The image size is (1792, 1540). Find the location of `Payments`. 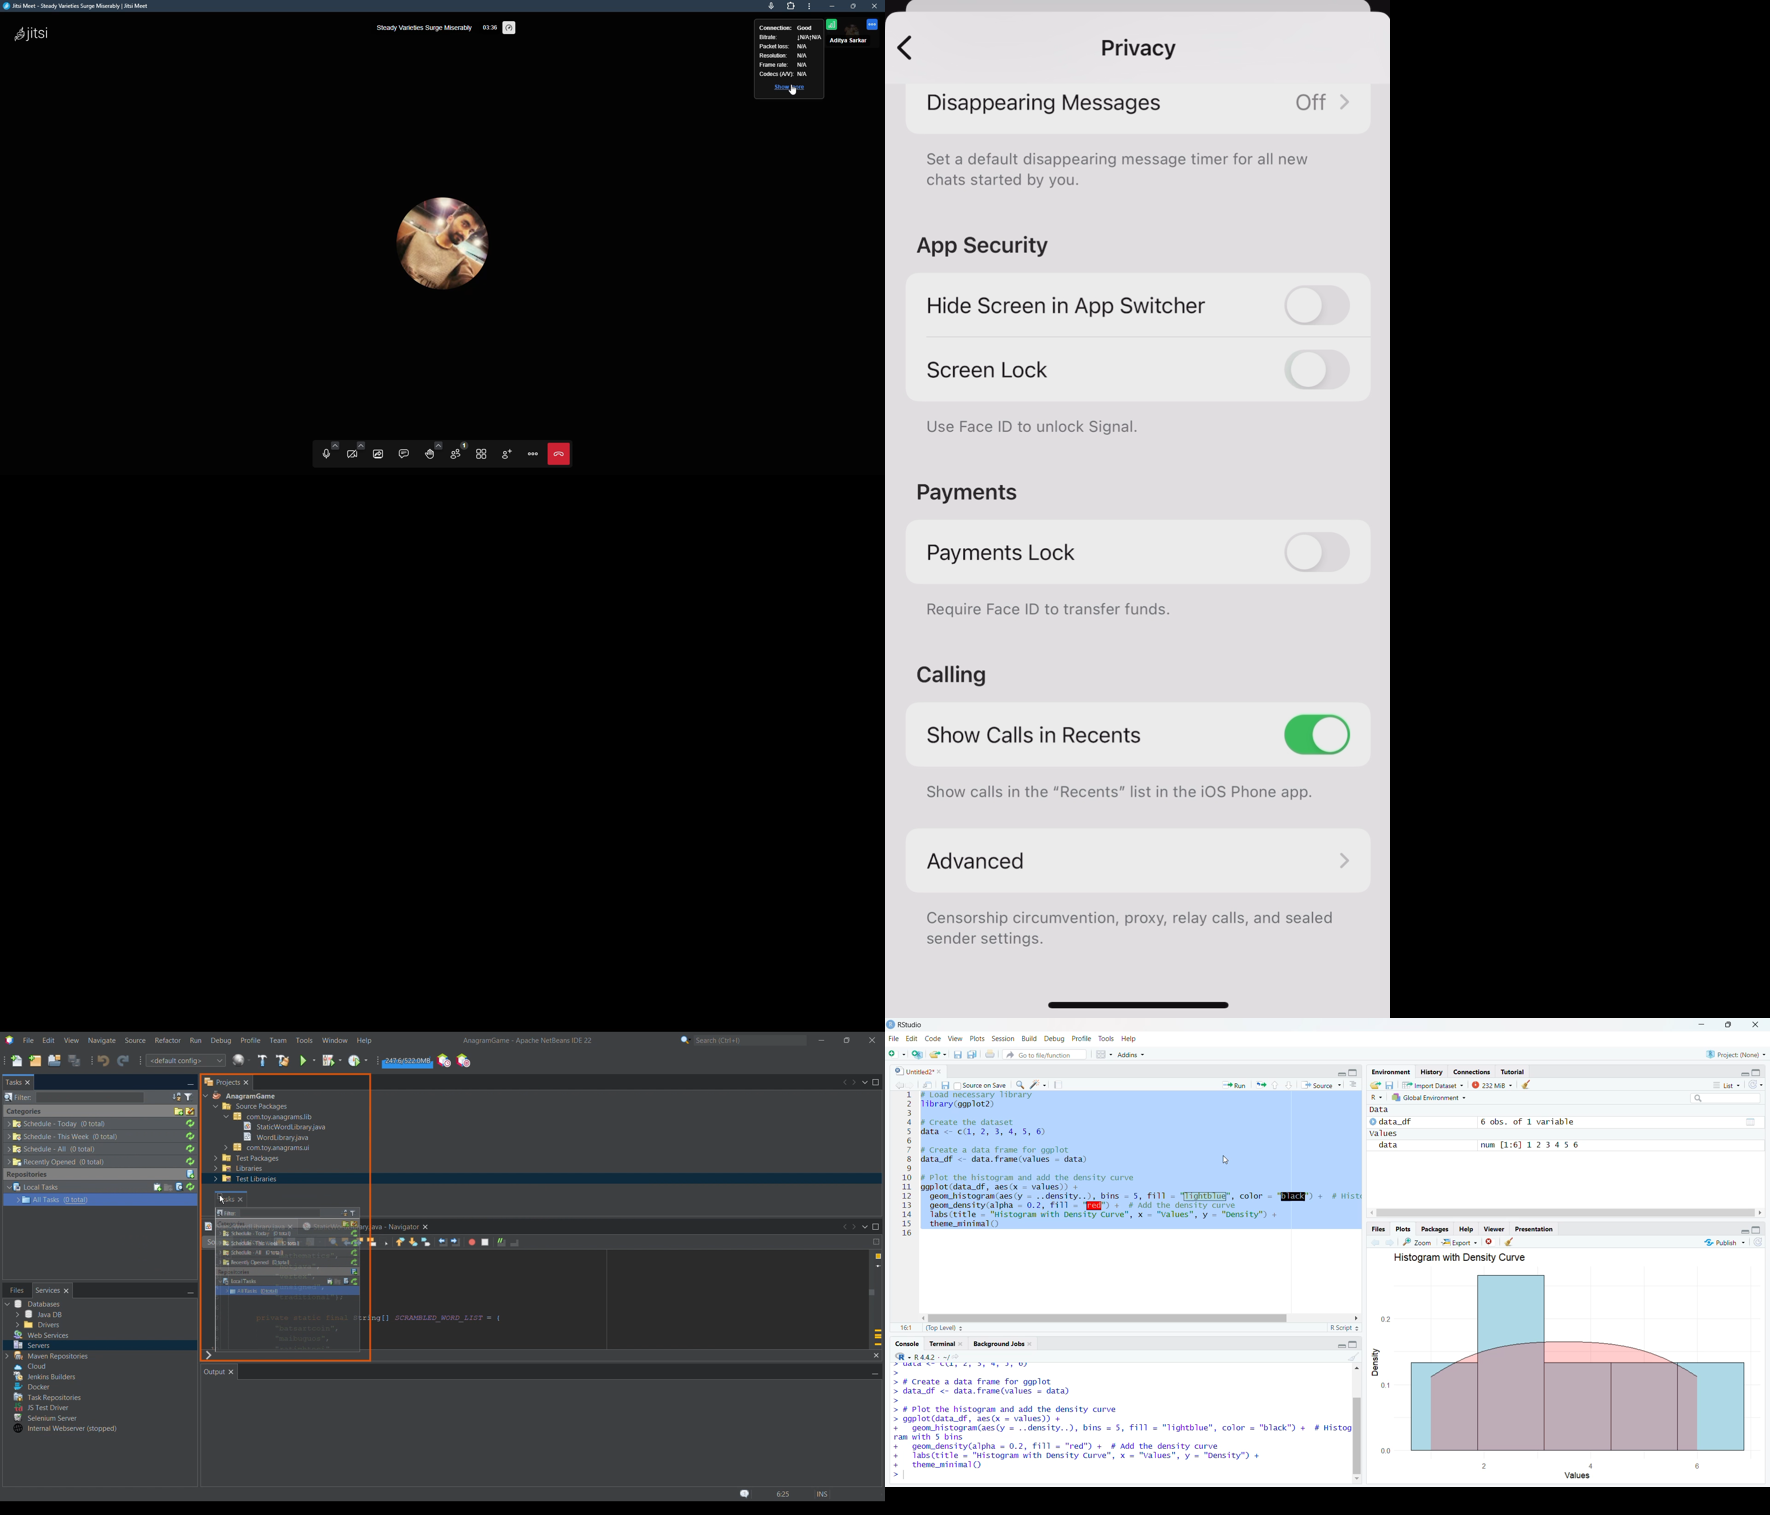

Payments is located at coordinates (968, 492).